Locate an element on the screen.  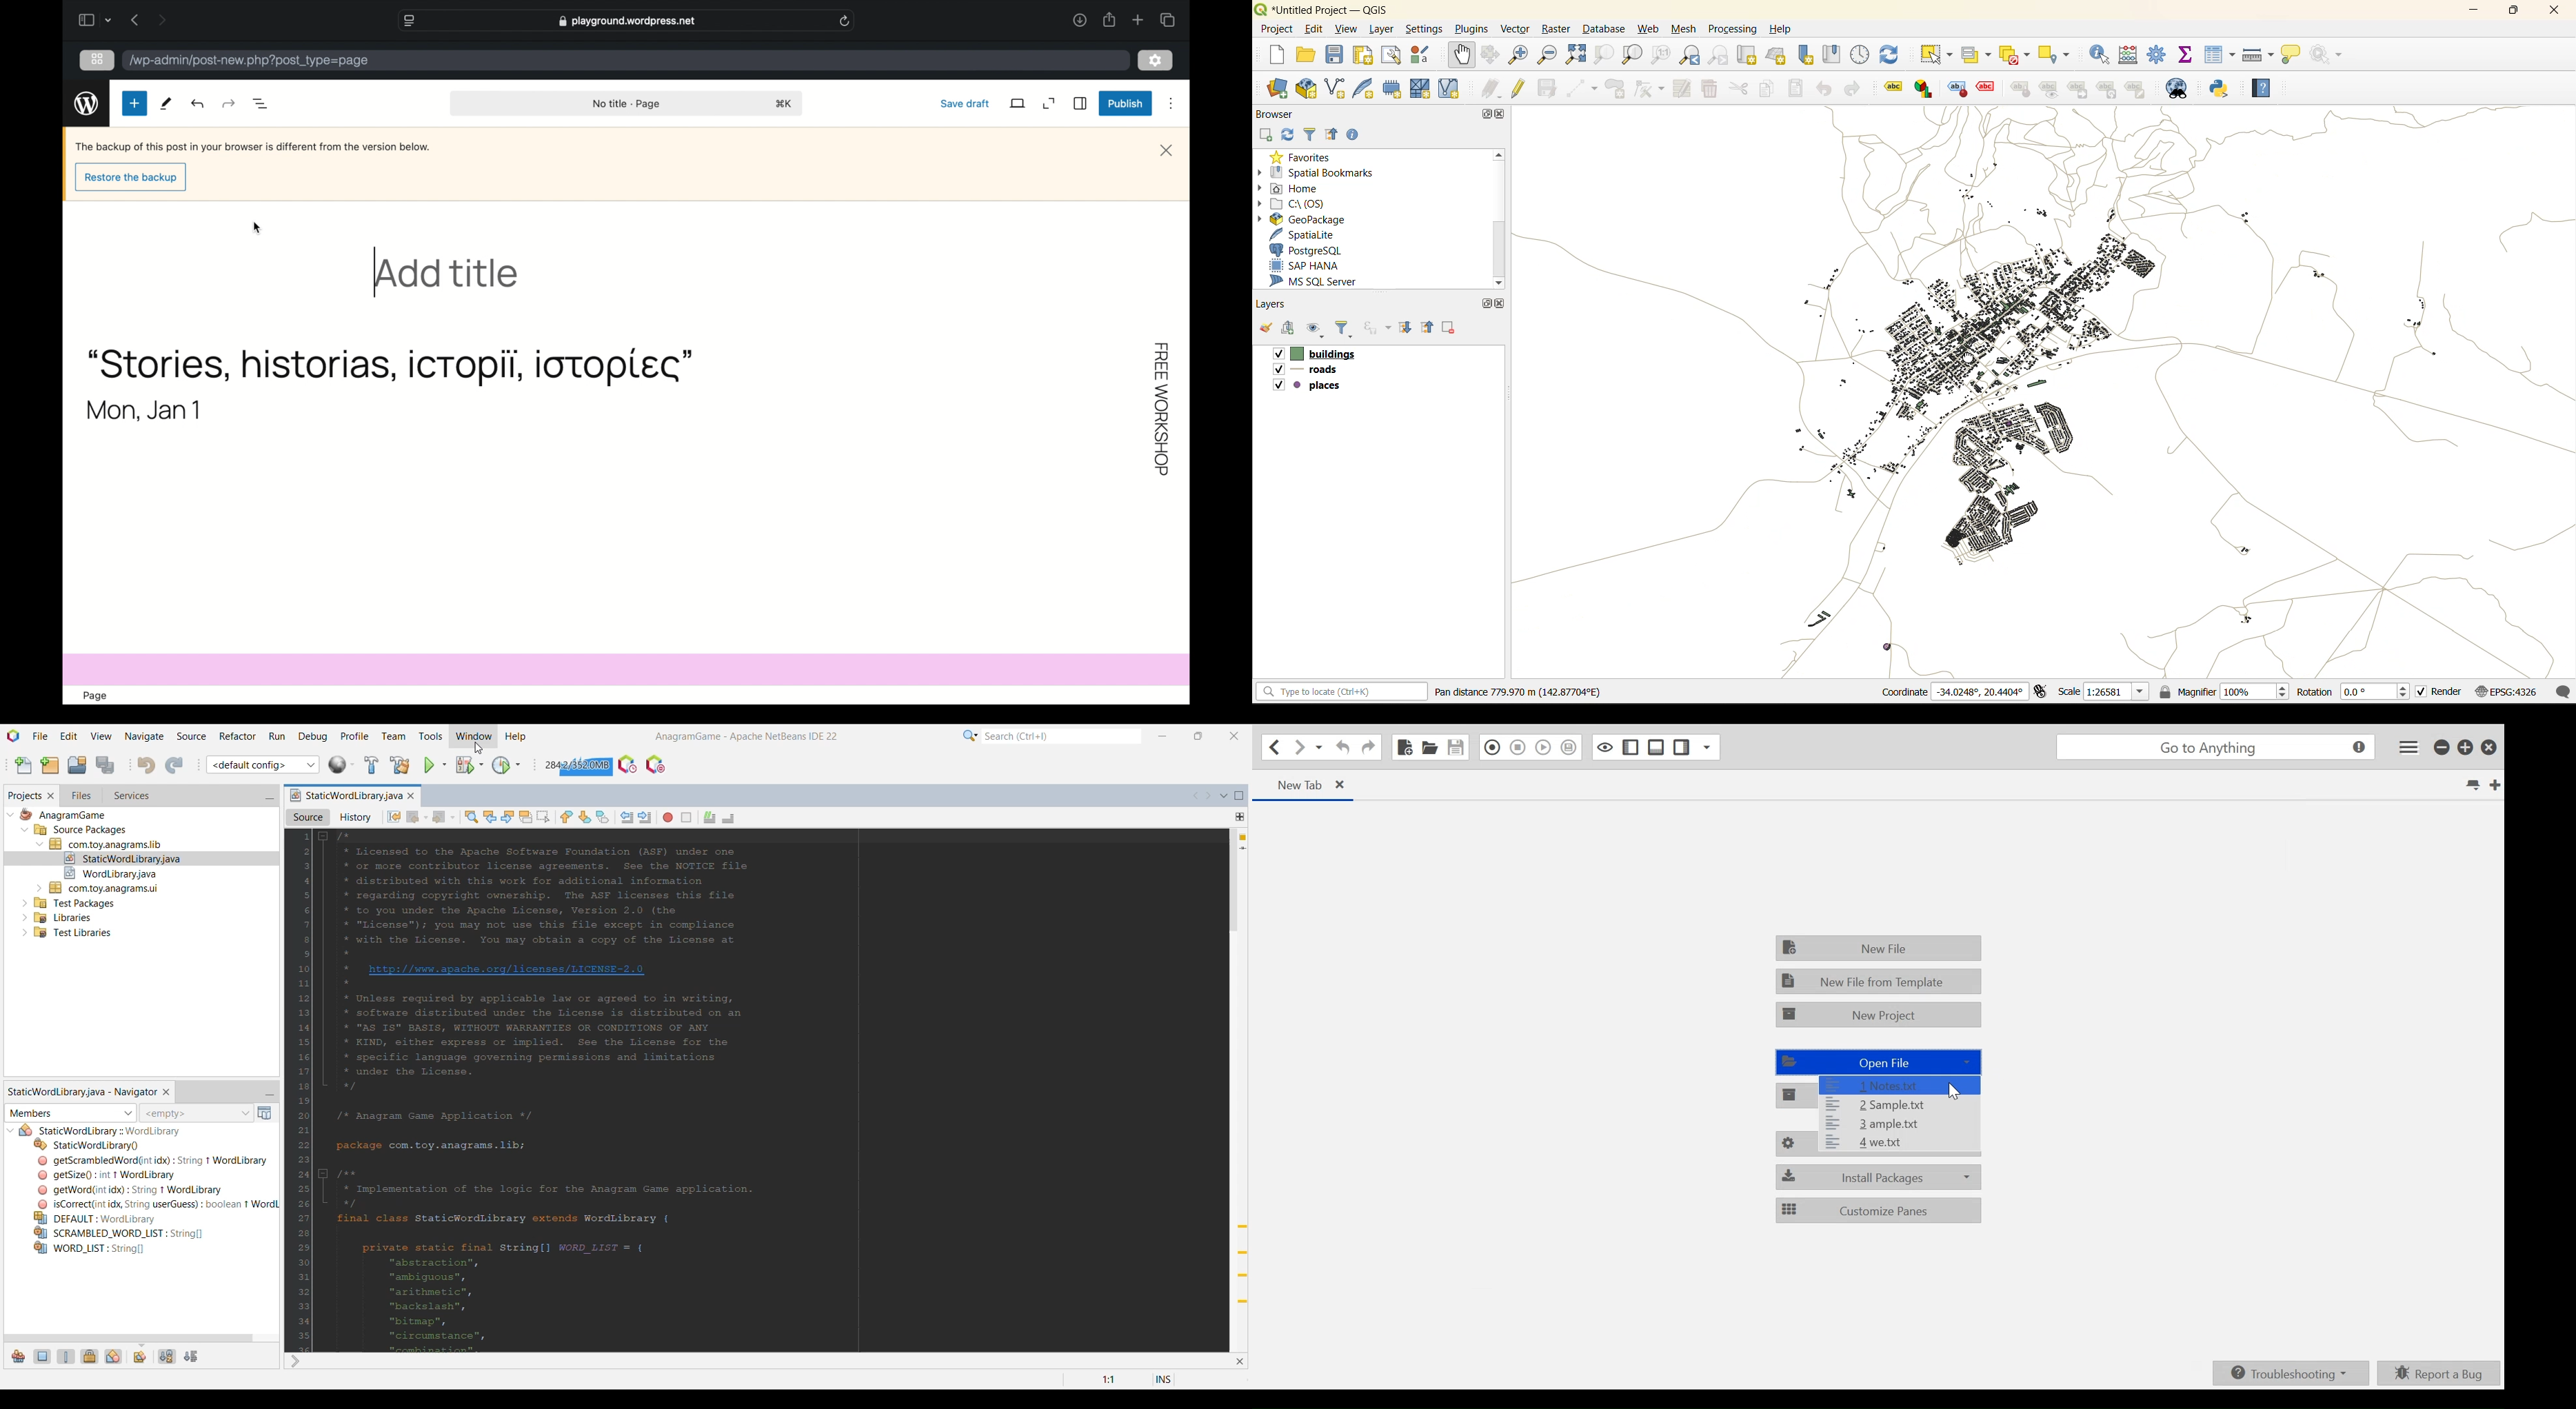
vector is located at coordinates (1515, 28).